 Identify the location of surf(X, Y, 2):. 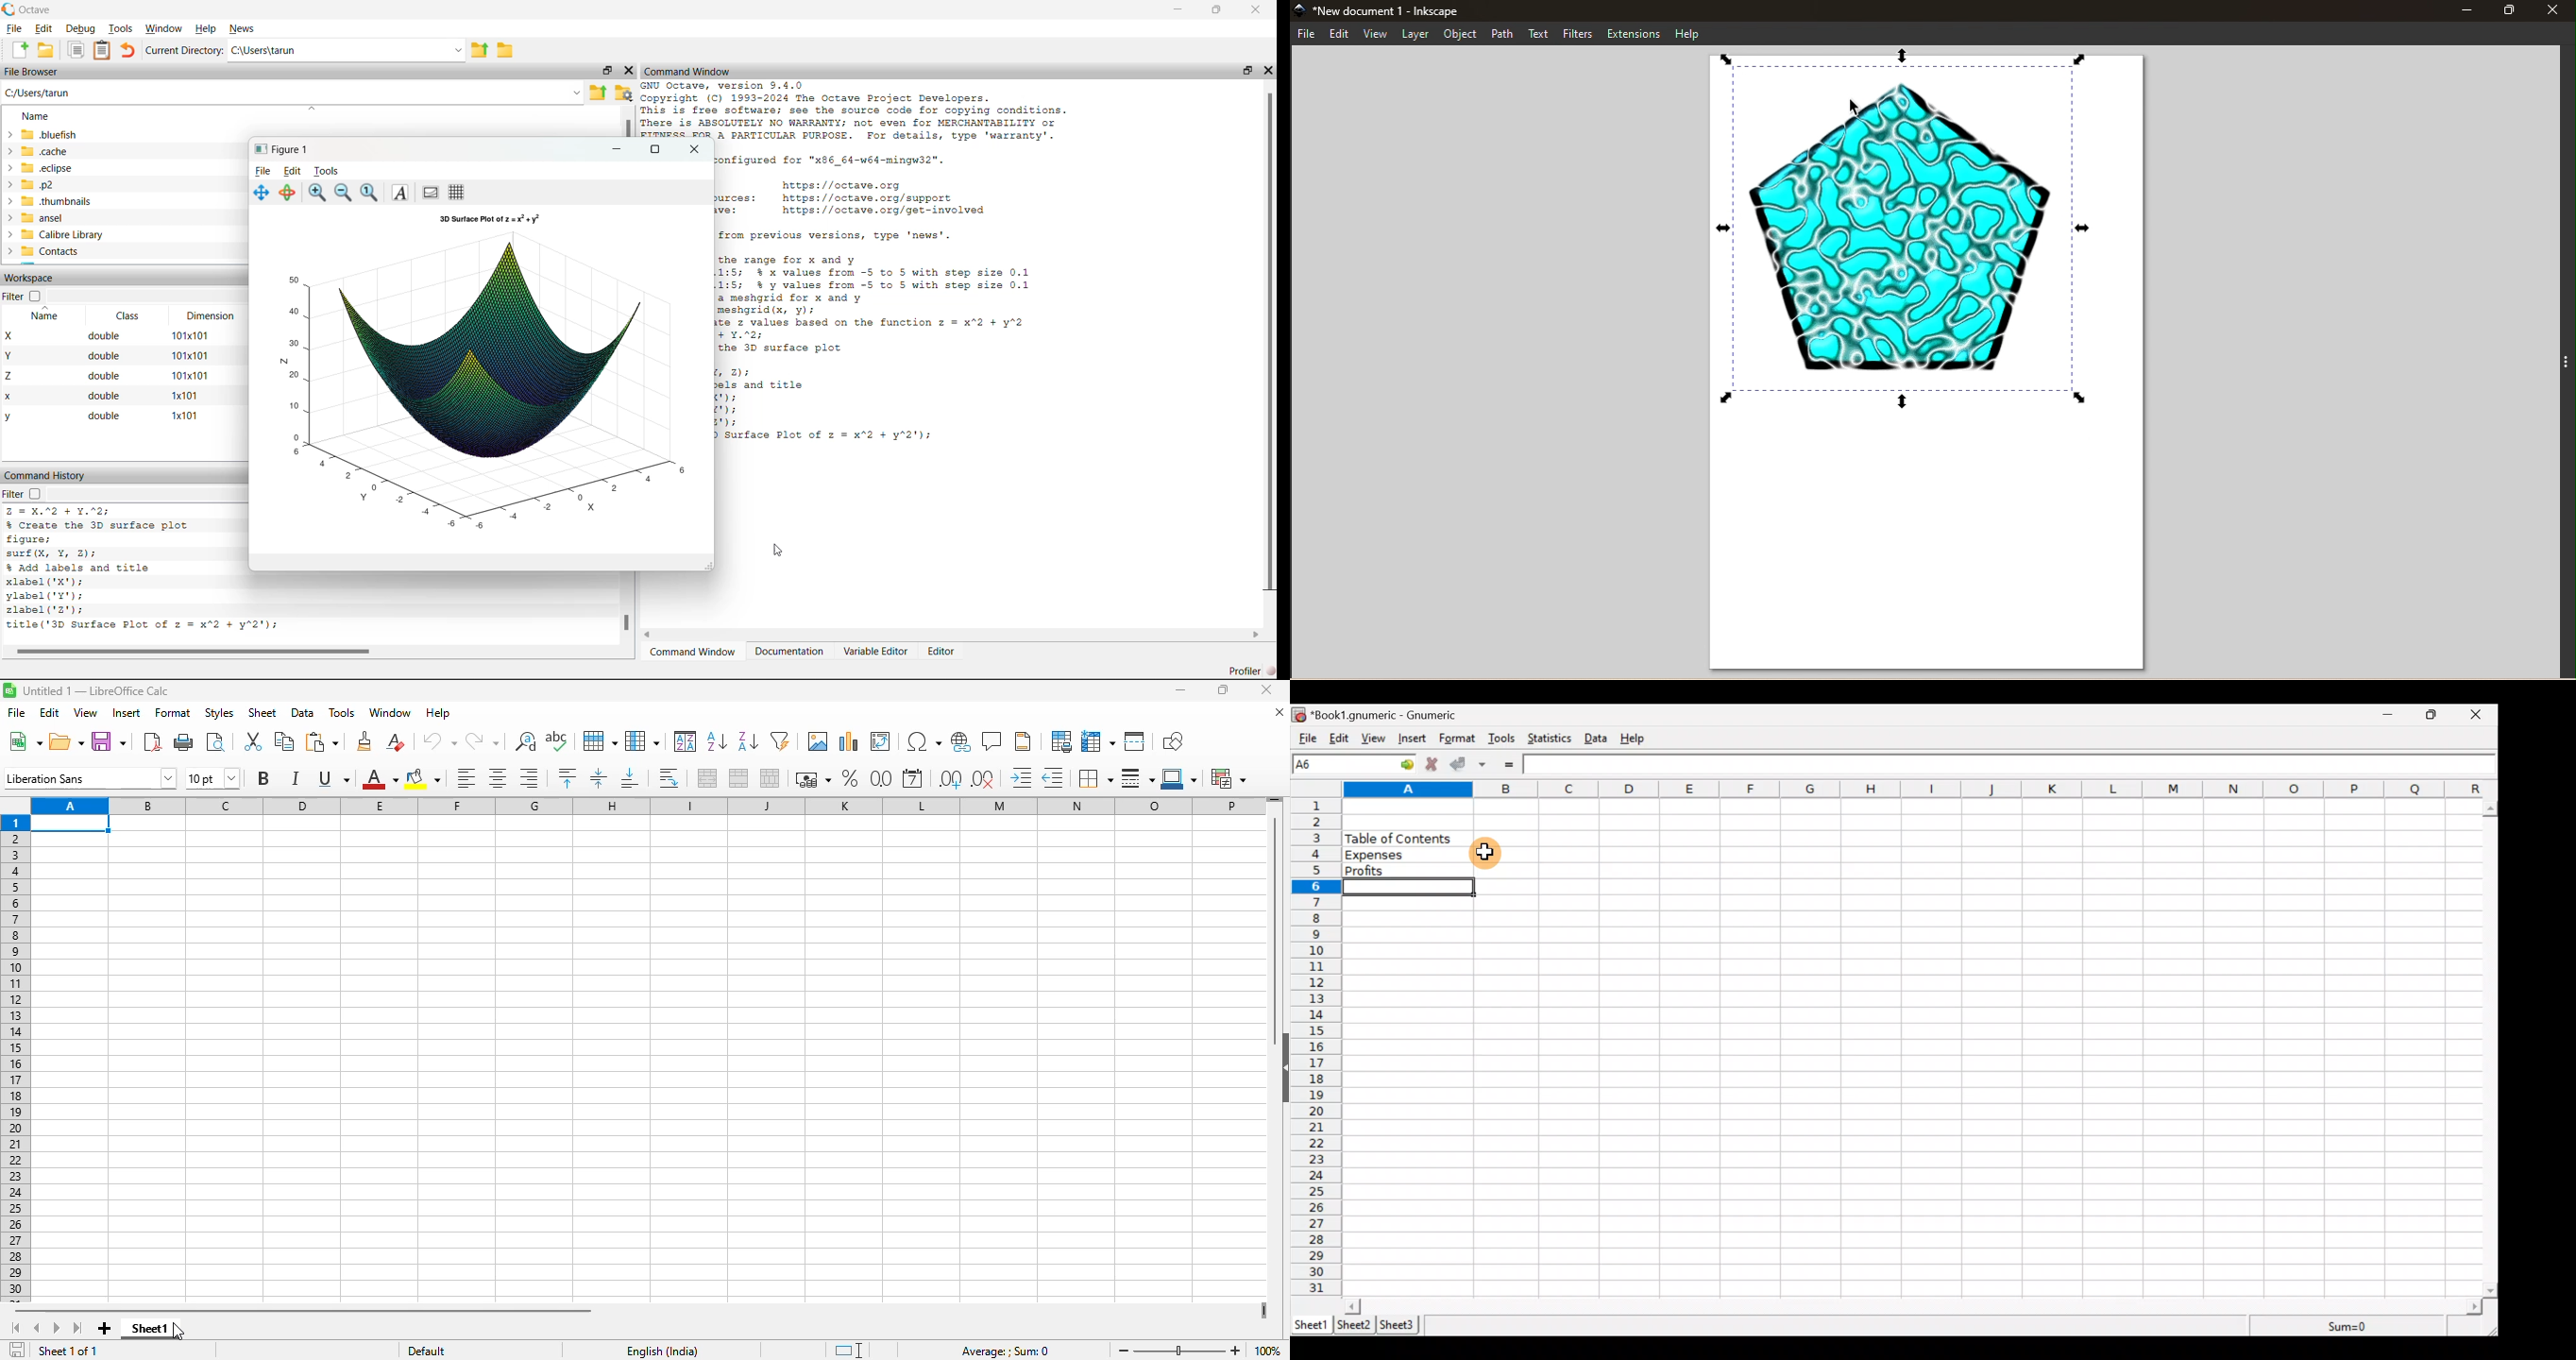
(52, 554).